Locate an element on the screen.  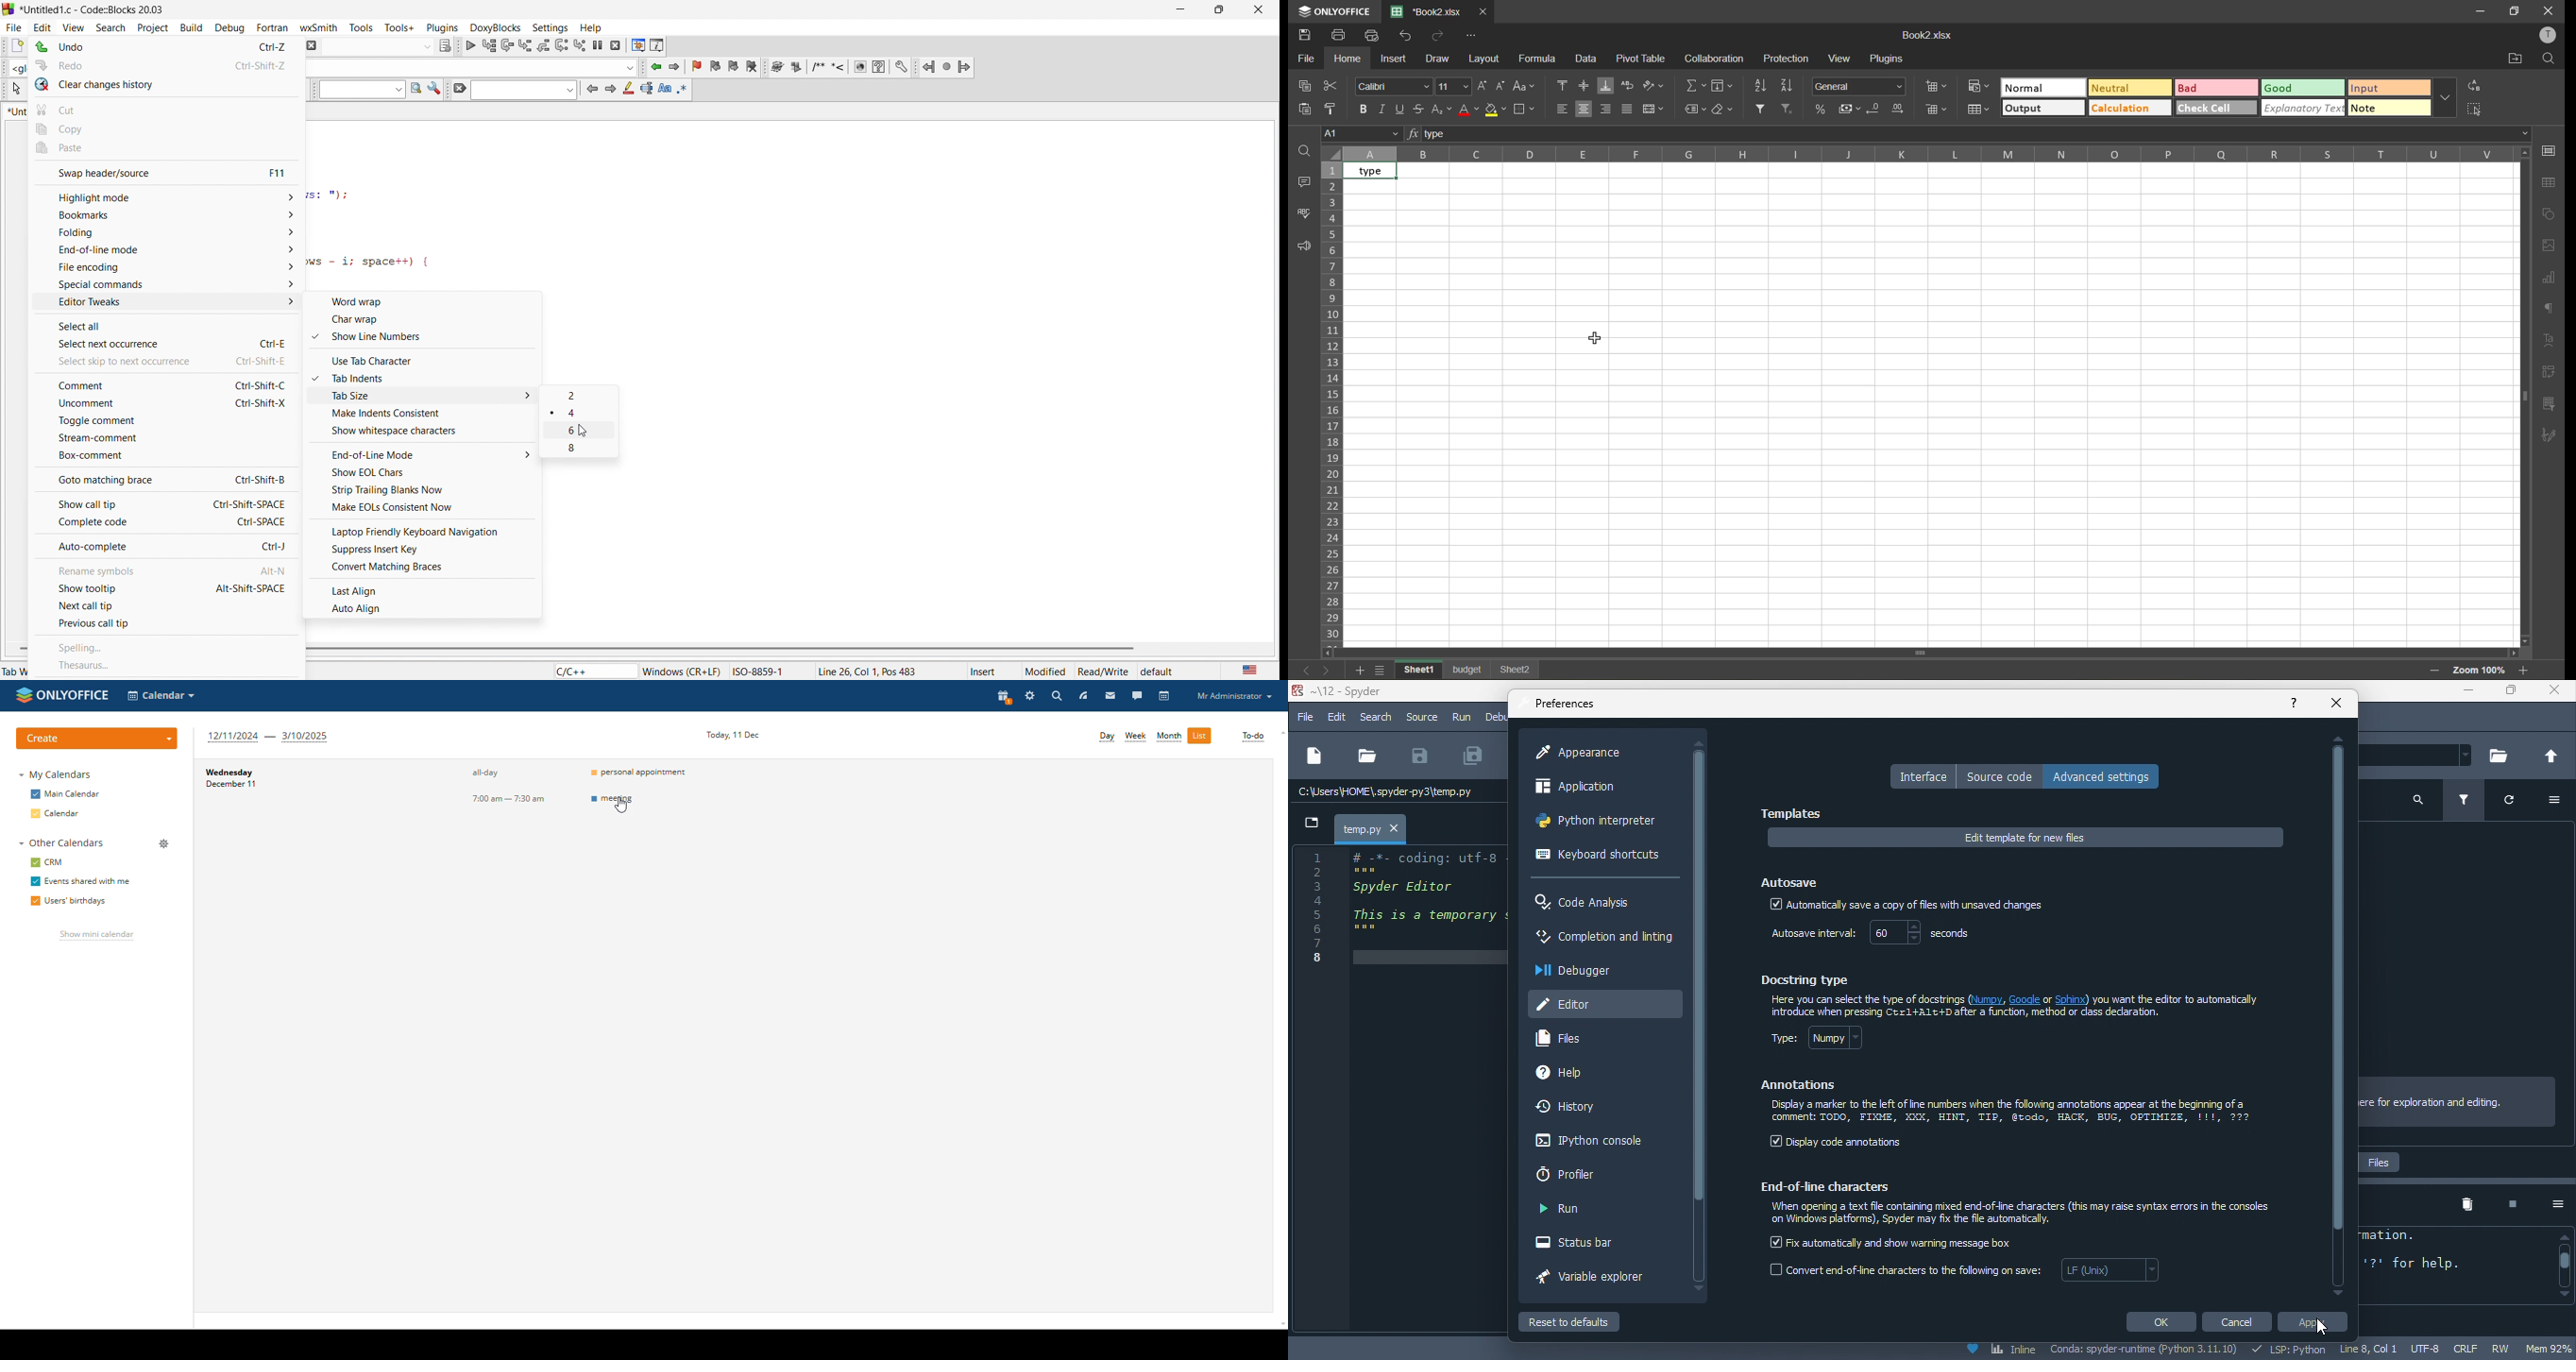
next is located at coordinates (1327, 669).